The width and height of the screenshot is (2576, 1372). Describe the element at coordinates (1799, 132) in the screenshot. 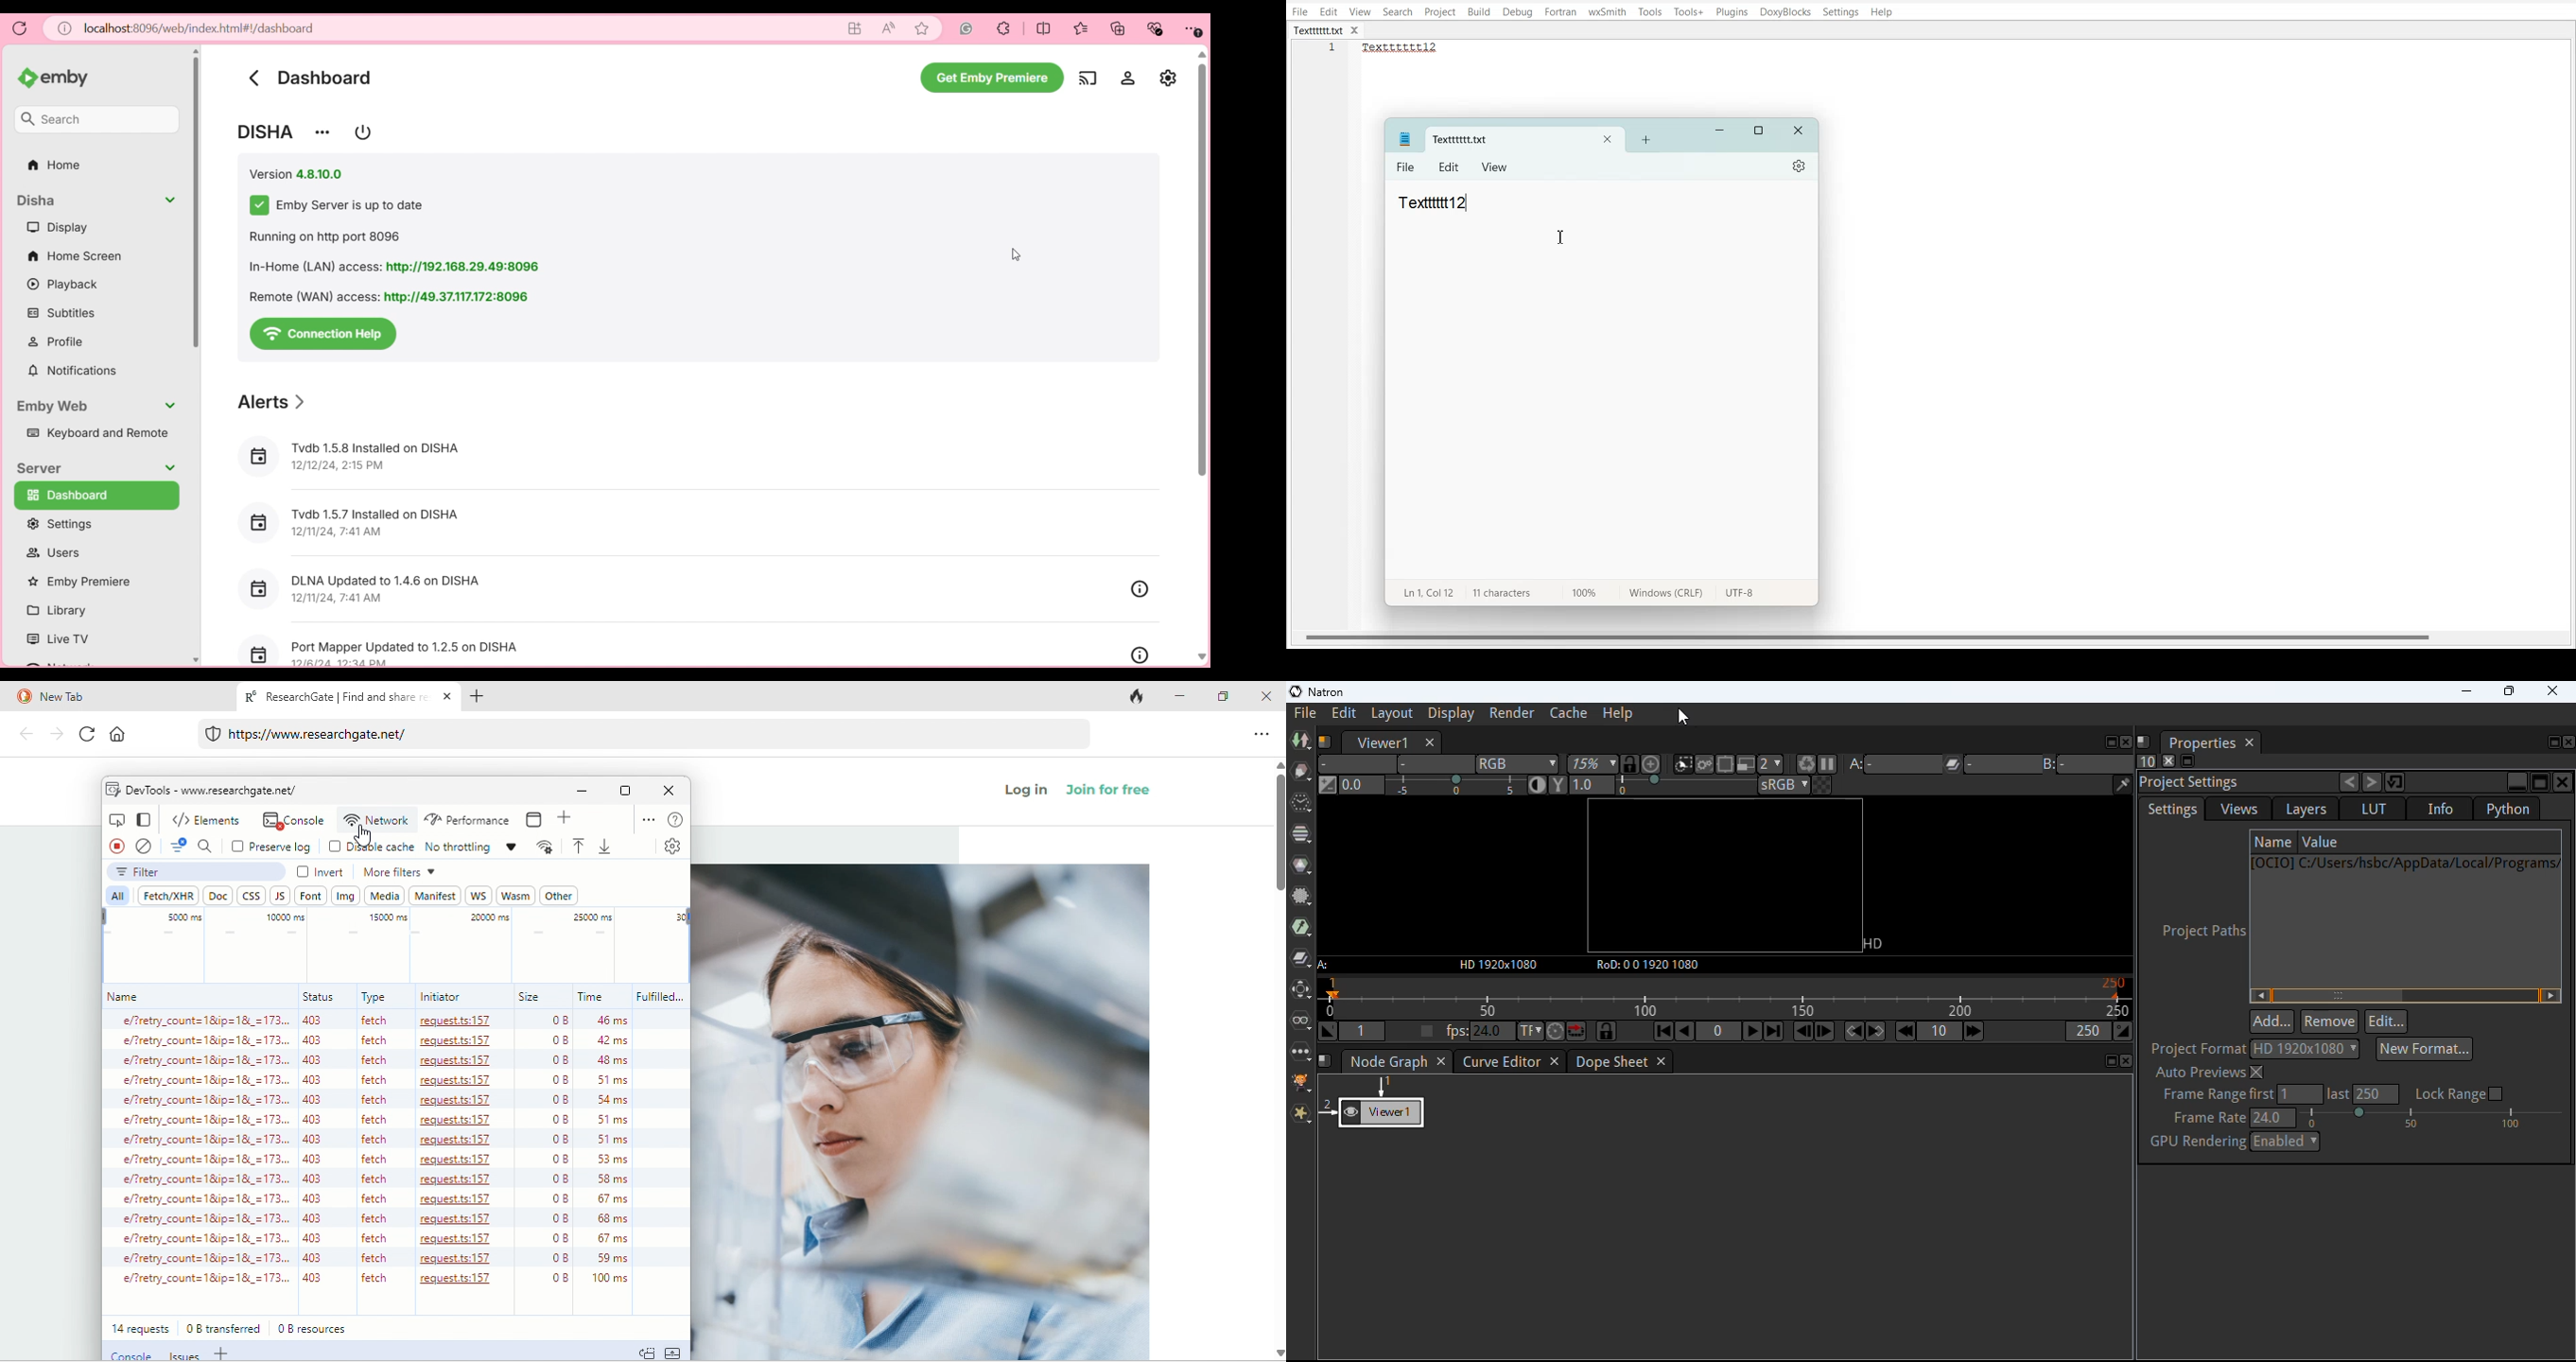

I see `Close` at that location.